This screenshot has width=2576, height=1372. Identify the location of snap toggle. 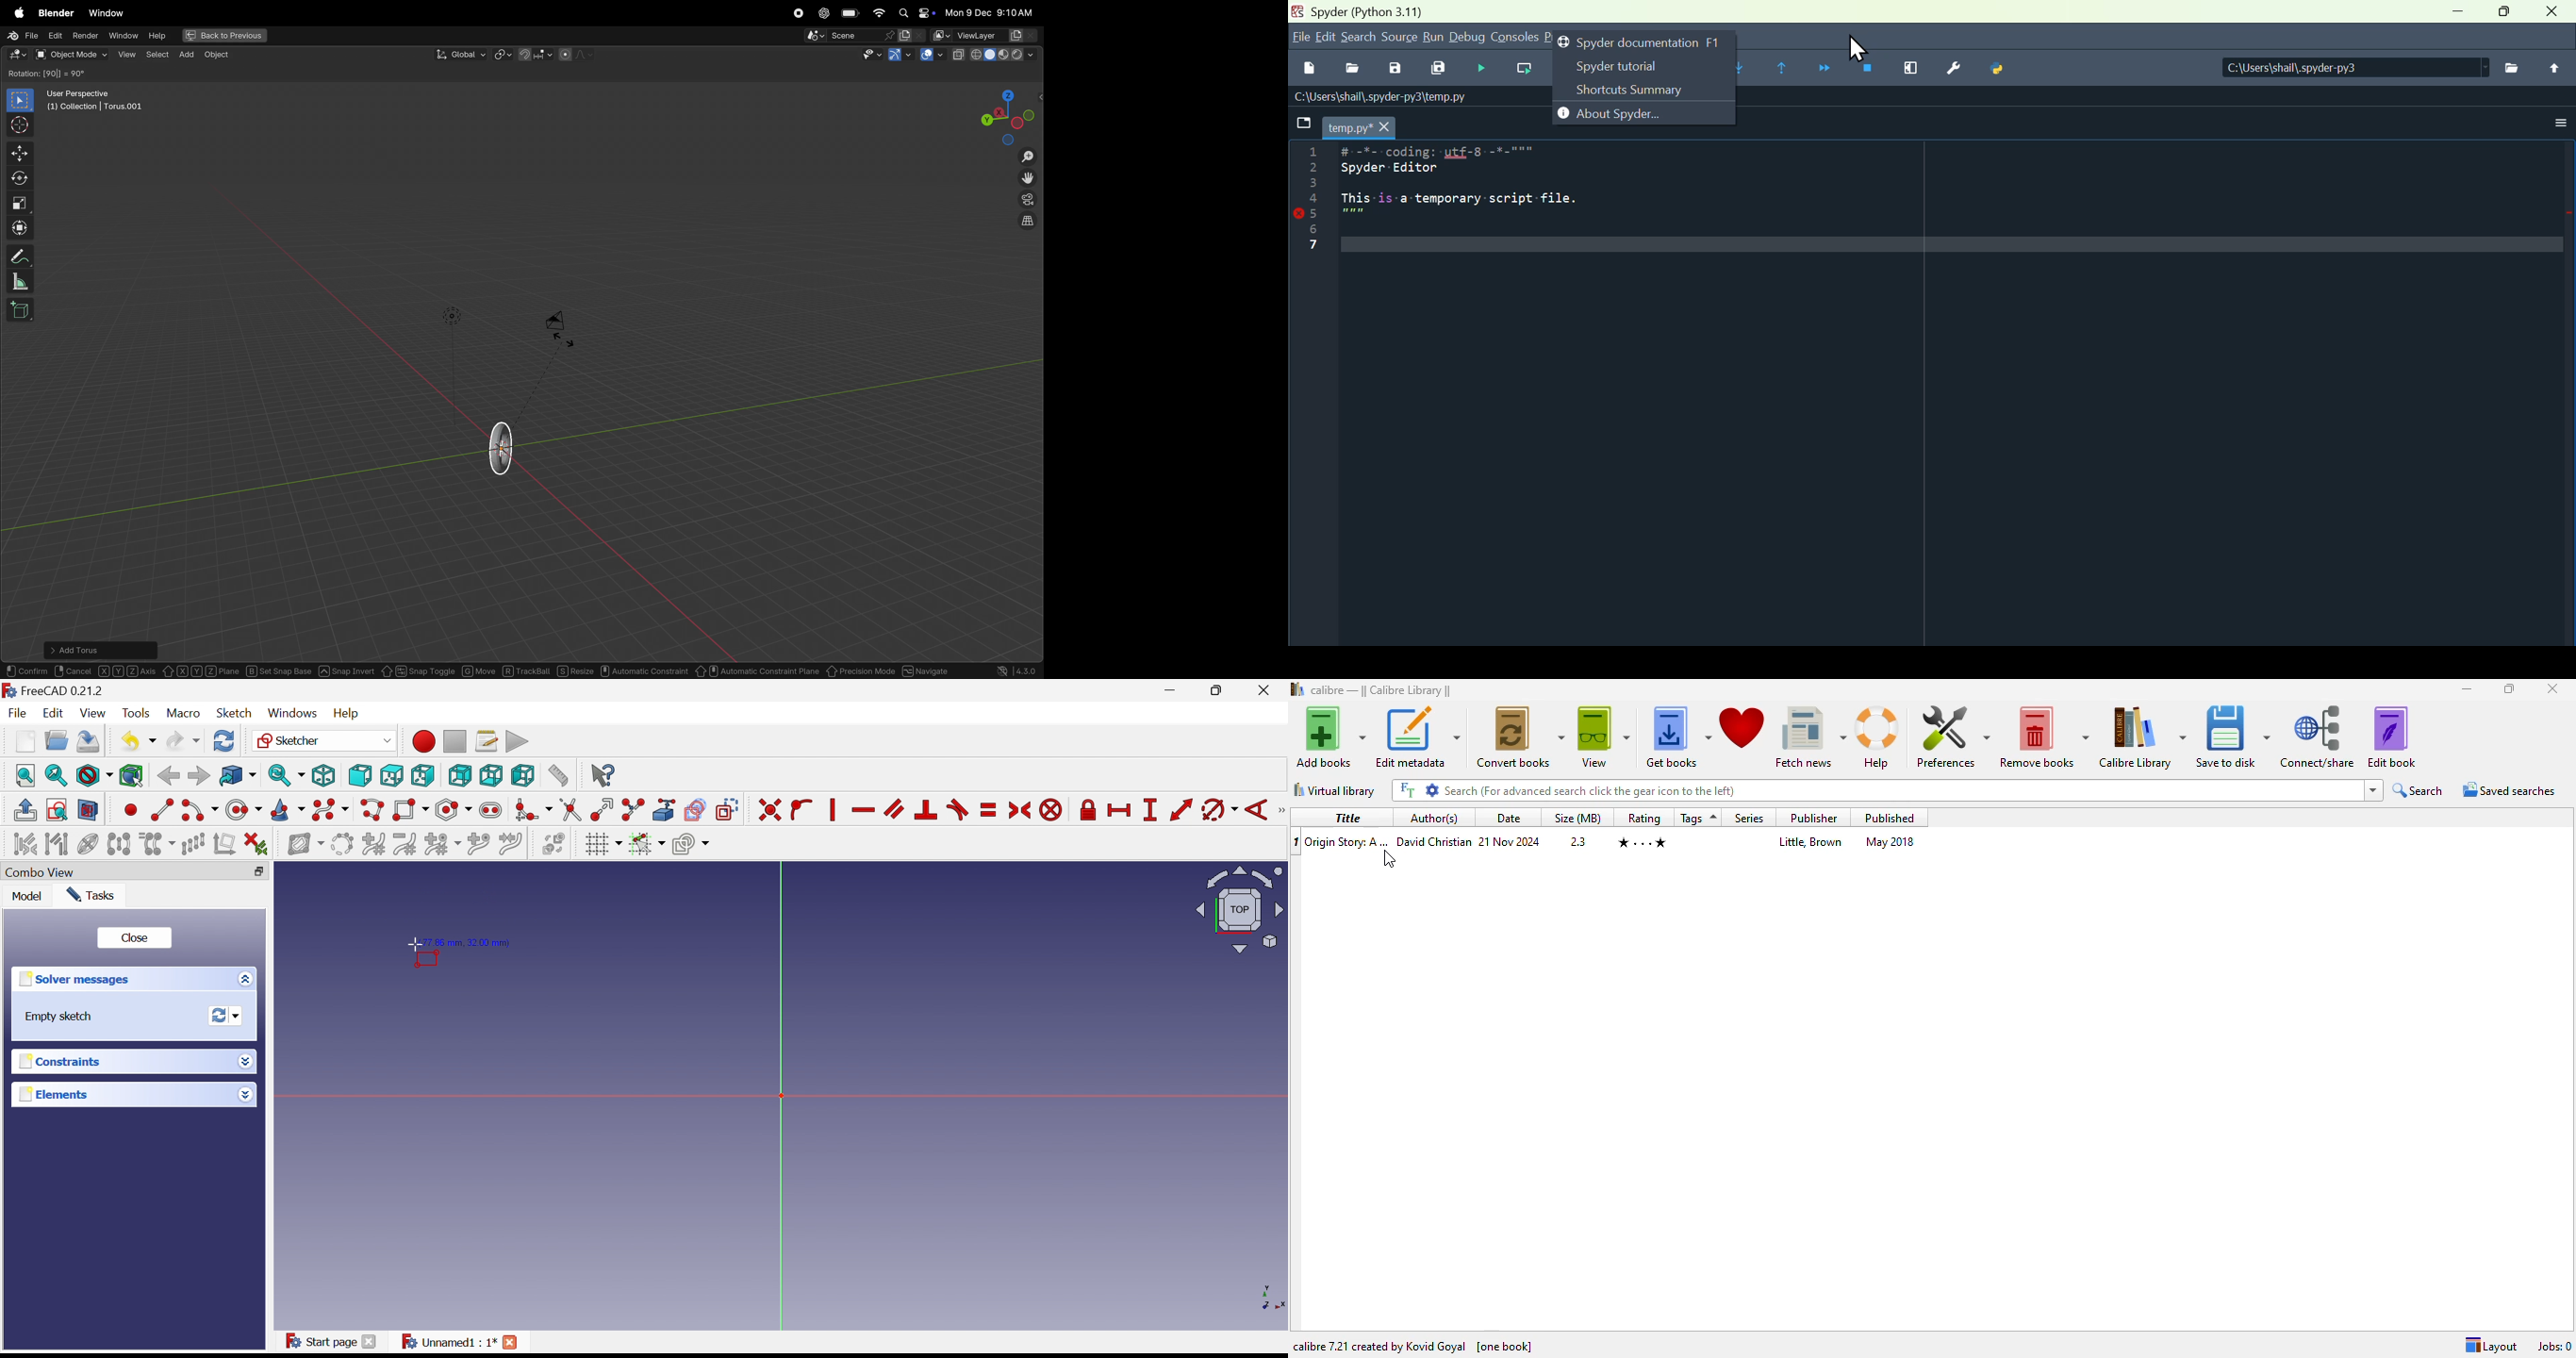
(417, 670).